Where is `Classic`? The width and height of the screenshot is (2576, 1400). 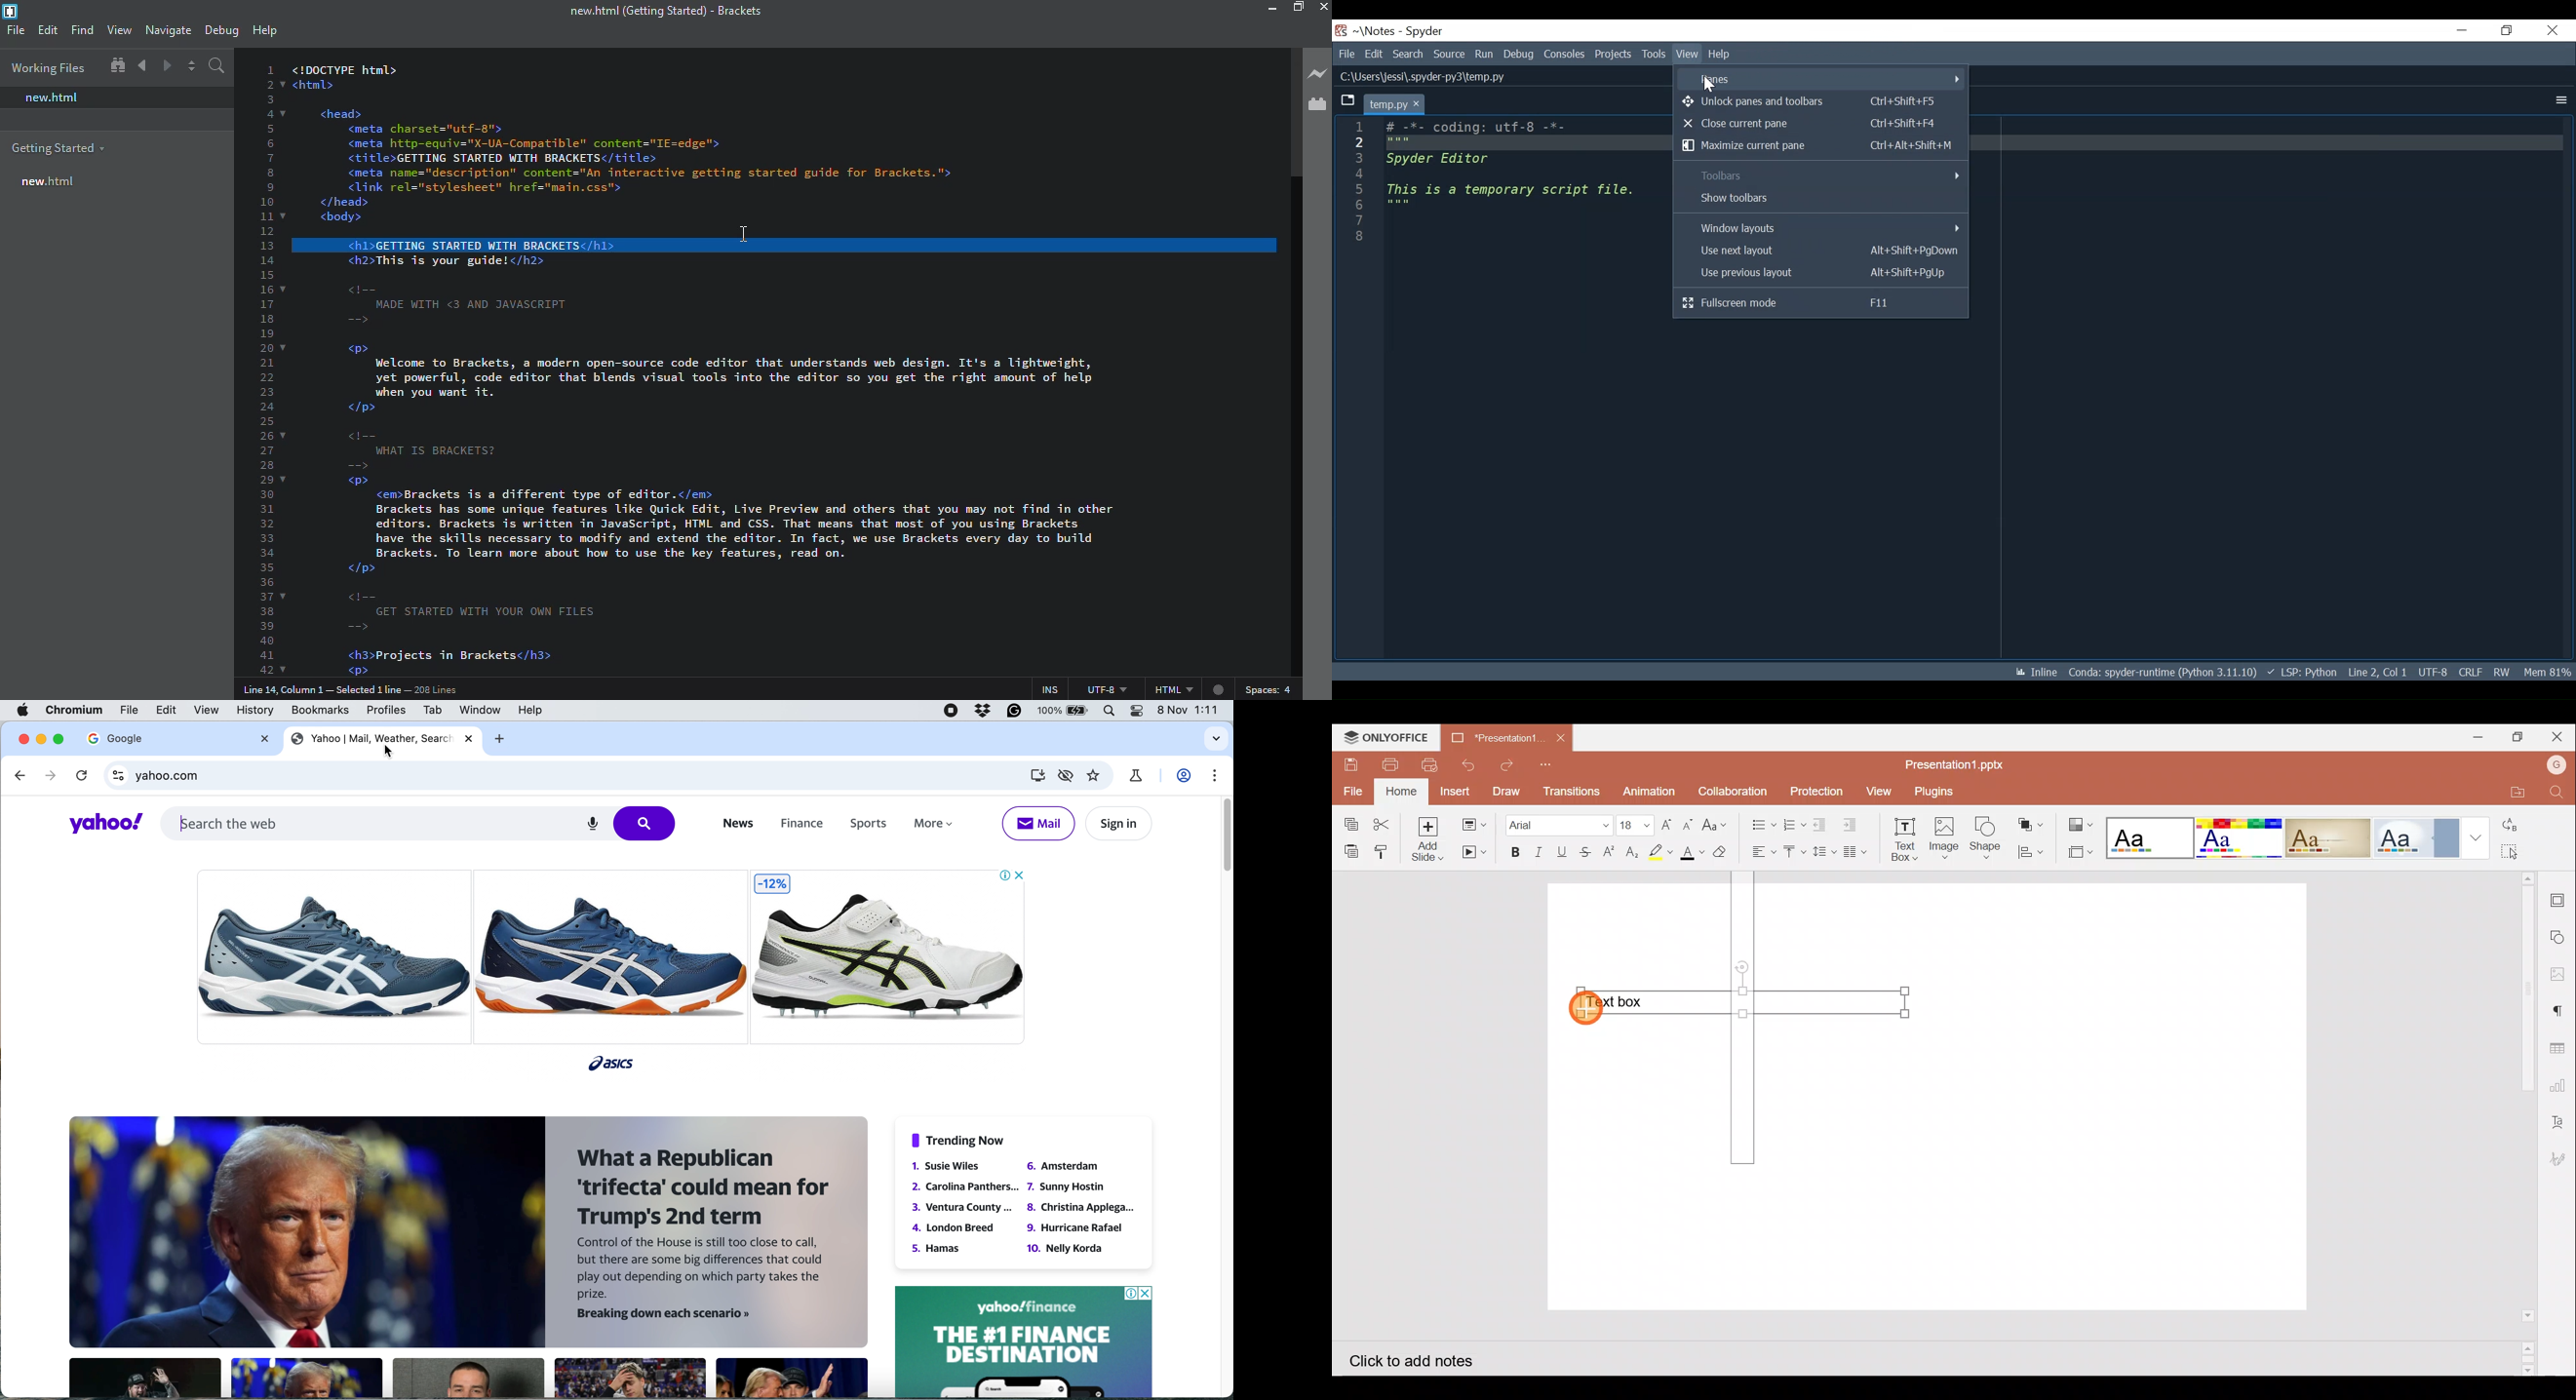 Classic is located at coordinates (2328, 835).